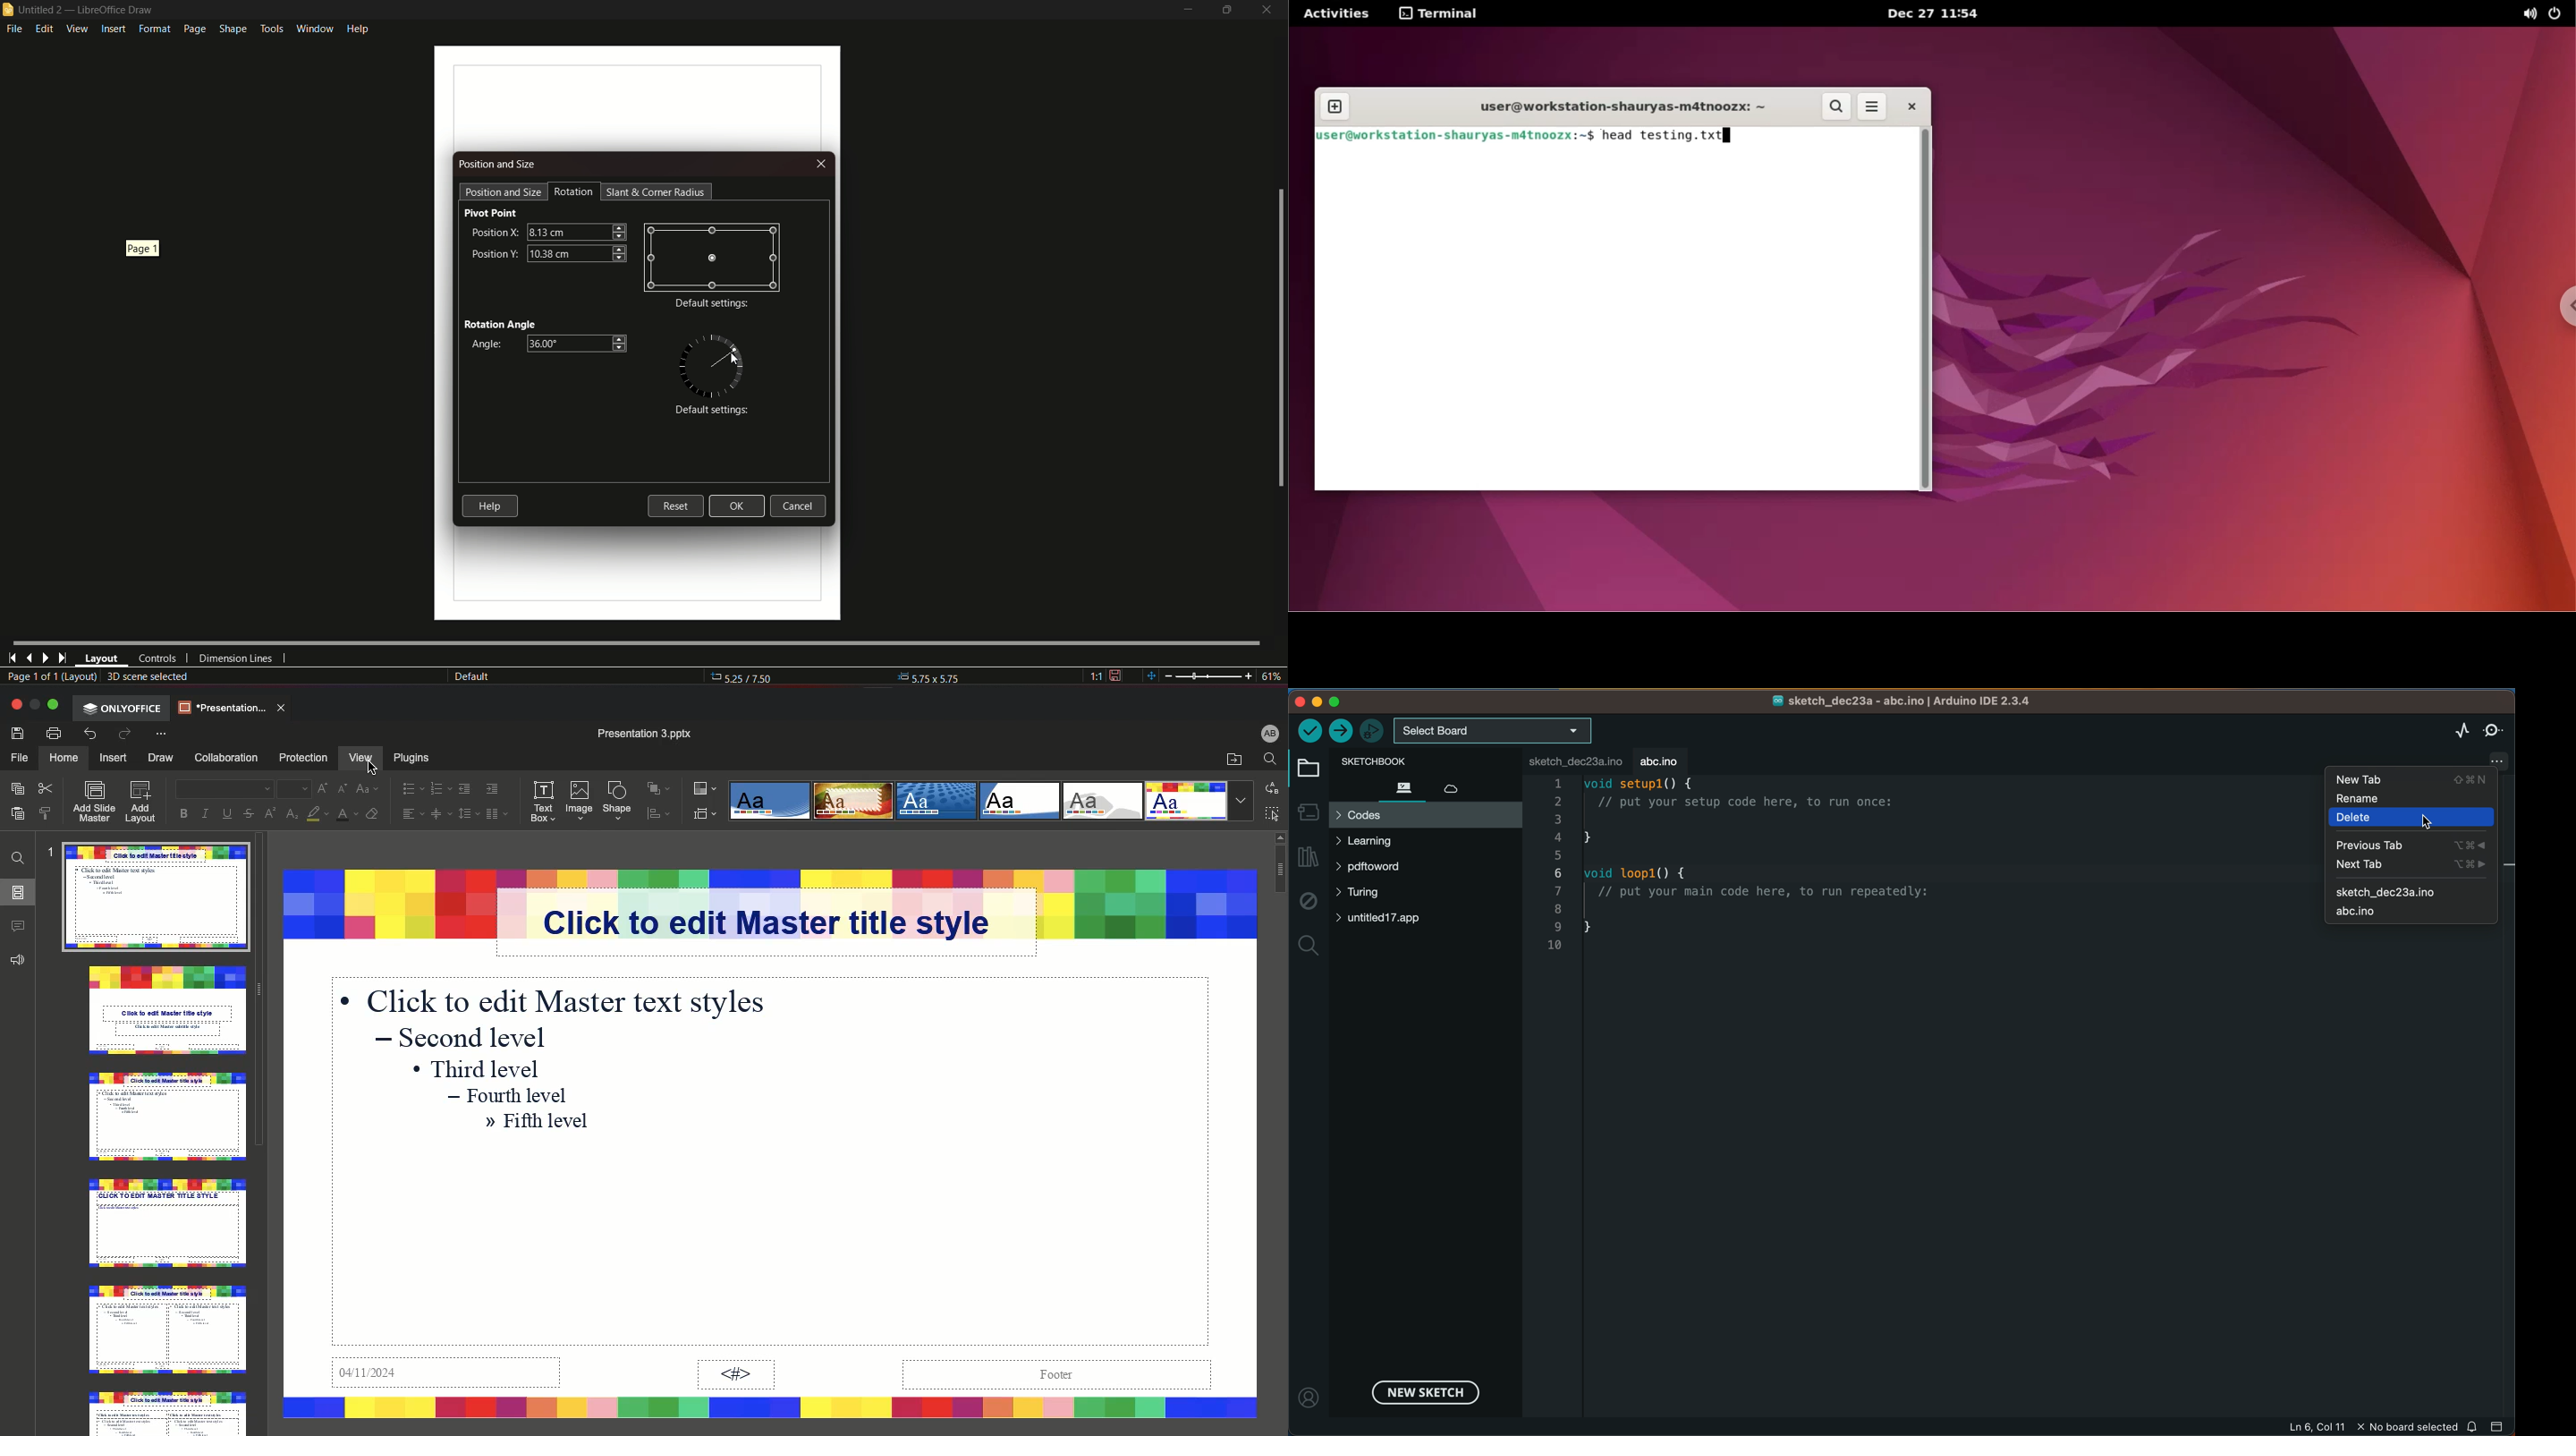 The height and width of the screenshot is (1456, 2576). What do you see at coordinates (165, 1410) in the screenshot?
I see `Layout master slide 6` at bounding box center [165, 1410].